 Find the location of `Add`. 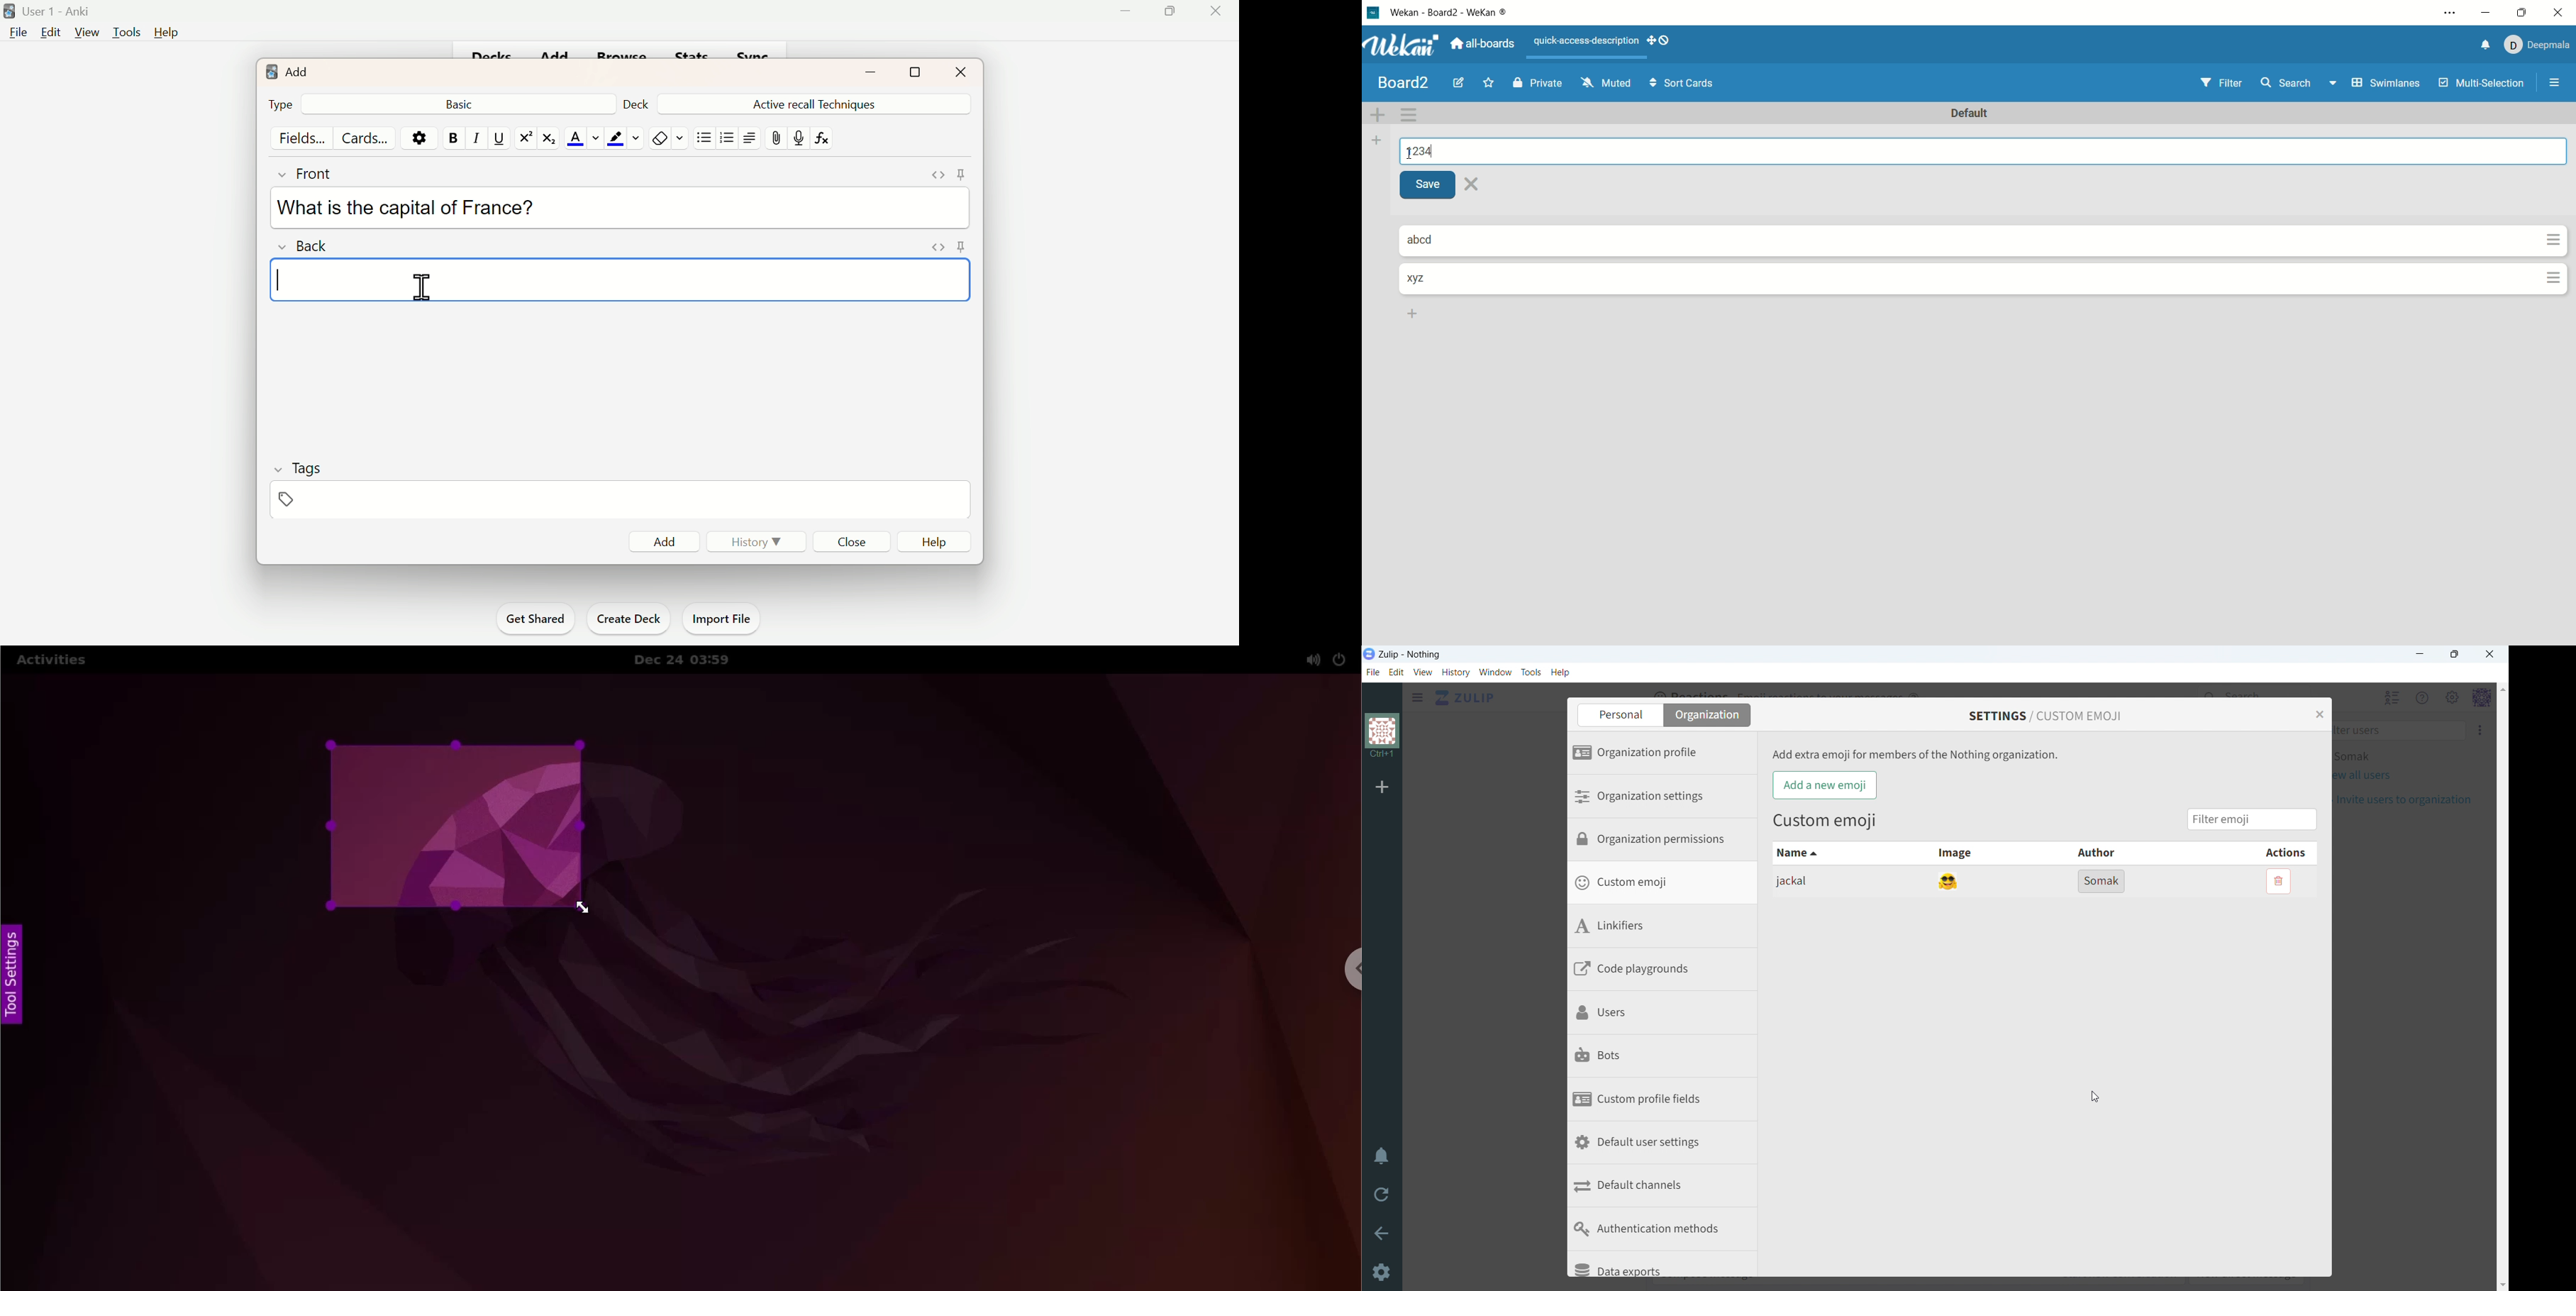

Add is located at coordinates (663, 542).